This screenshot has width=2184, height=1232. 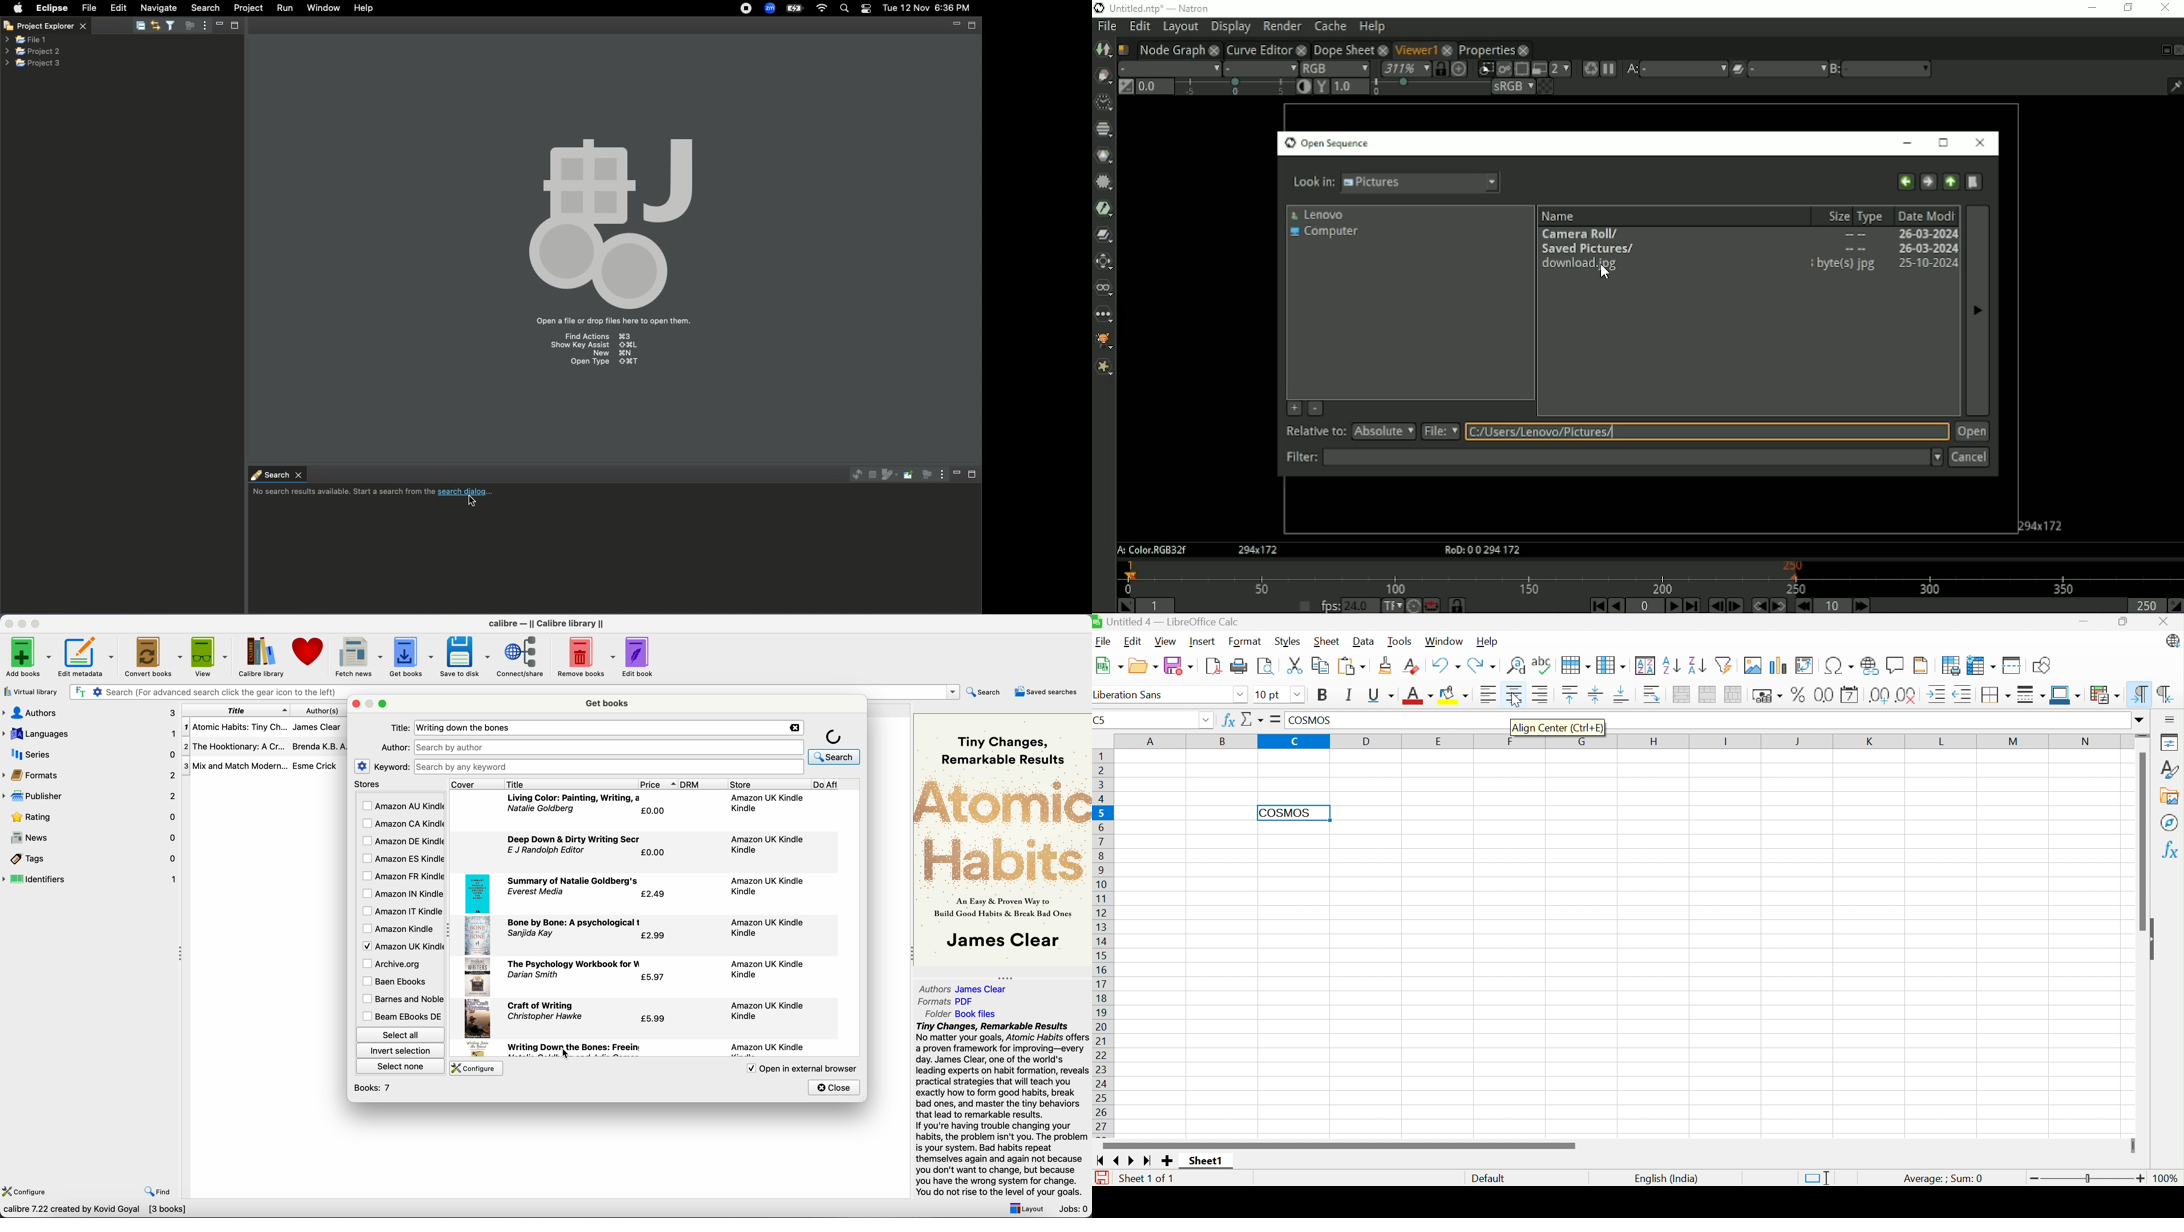 What do you see at coordinates (1350, 667) in the screenshot?
I see `Paste` at bounding box center [1350, 667].